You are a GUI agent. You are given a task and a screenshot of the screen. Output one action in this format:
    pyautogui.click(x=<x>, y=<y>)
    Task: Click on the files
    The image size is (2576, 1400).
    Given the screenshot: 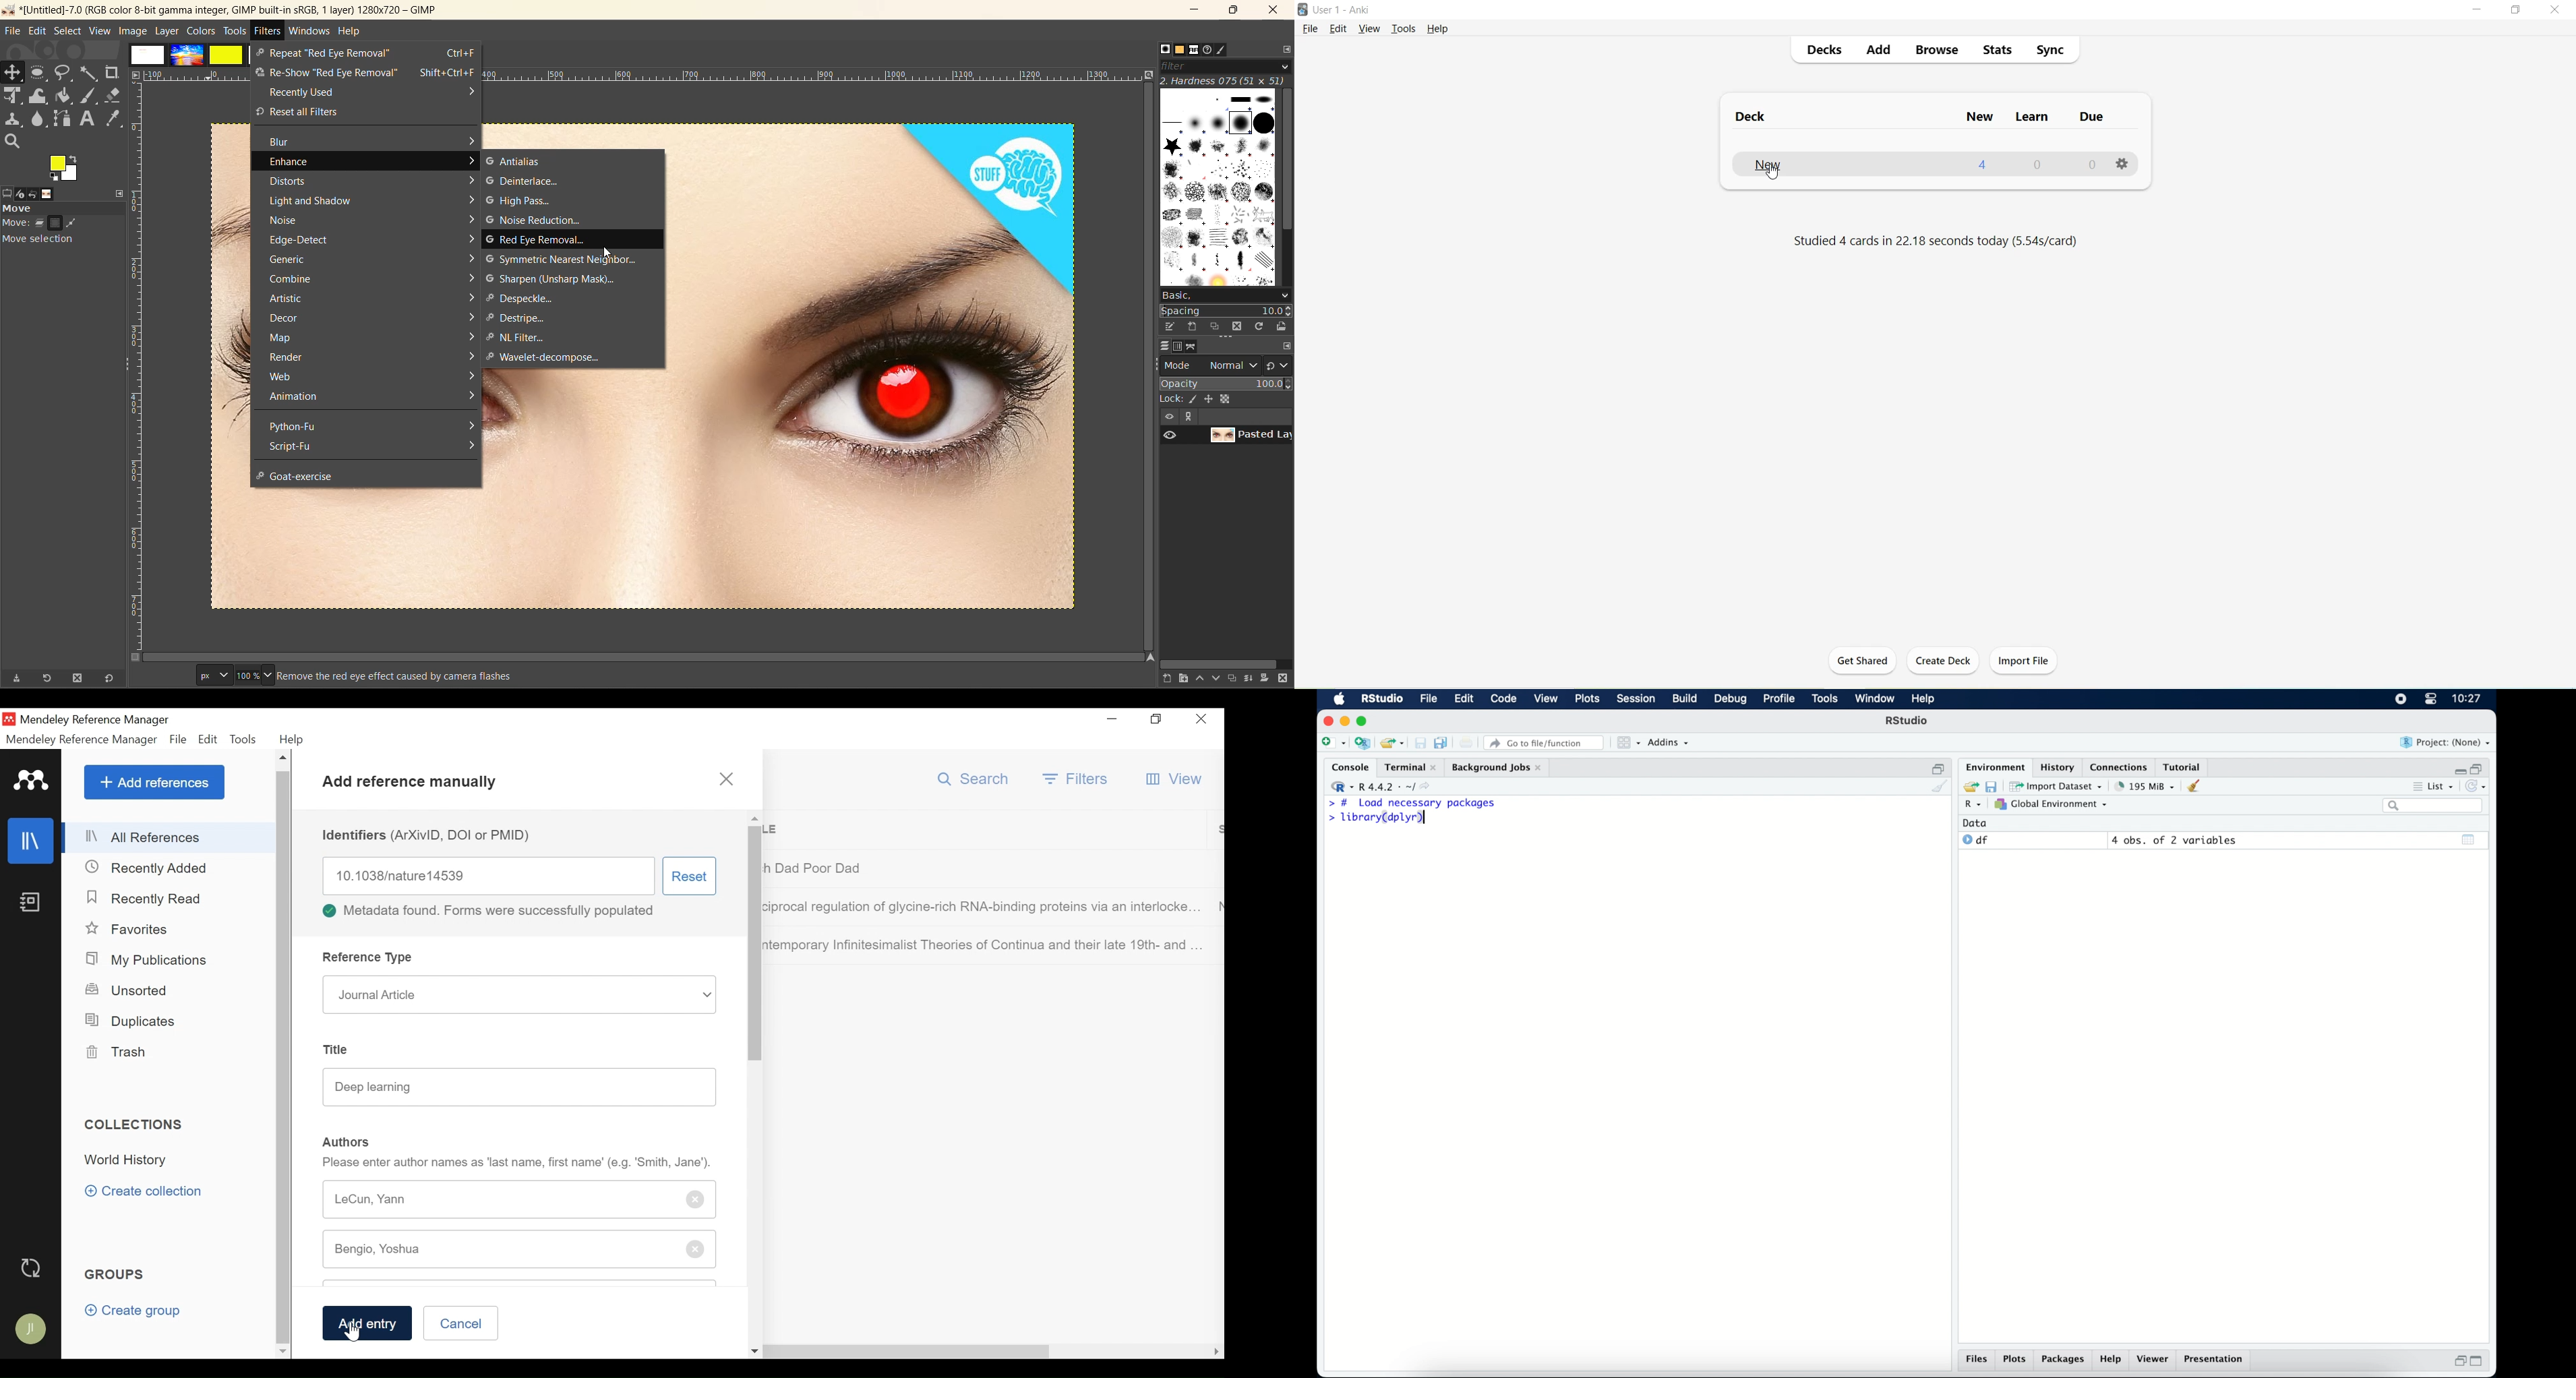 What is the action you would take?
    pyautogui.click(x=1977, y=1361)
    